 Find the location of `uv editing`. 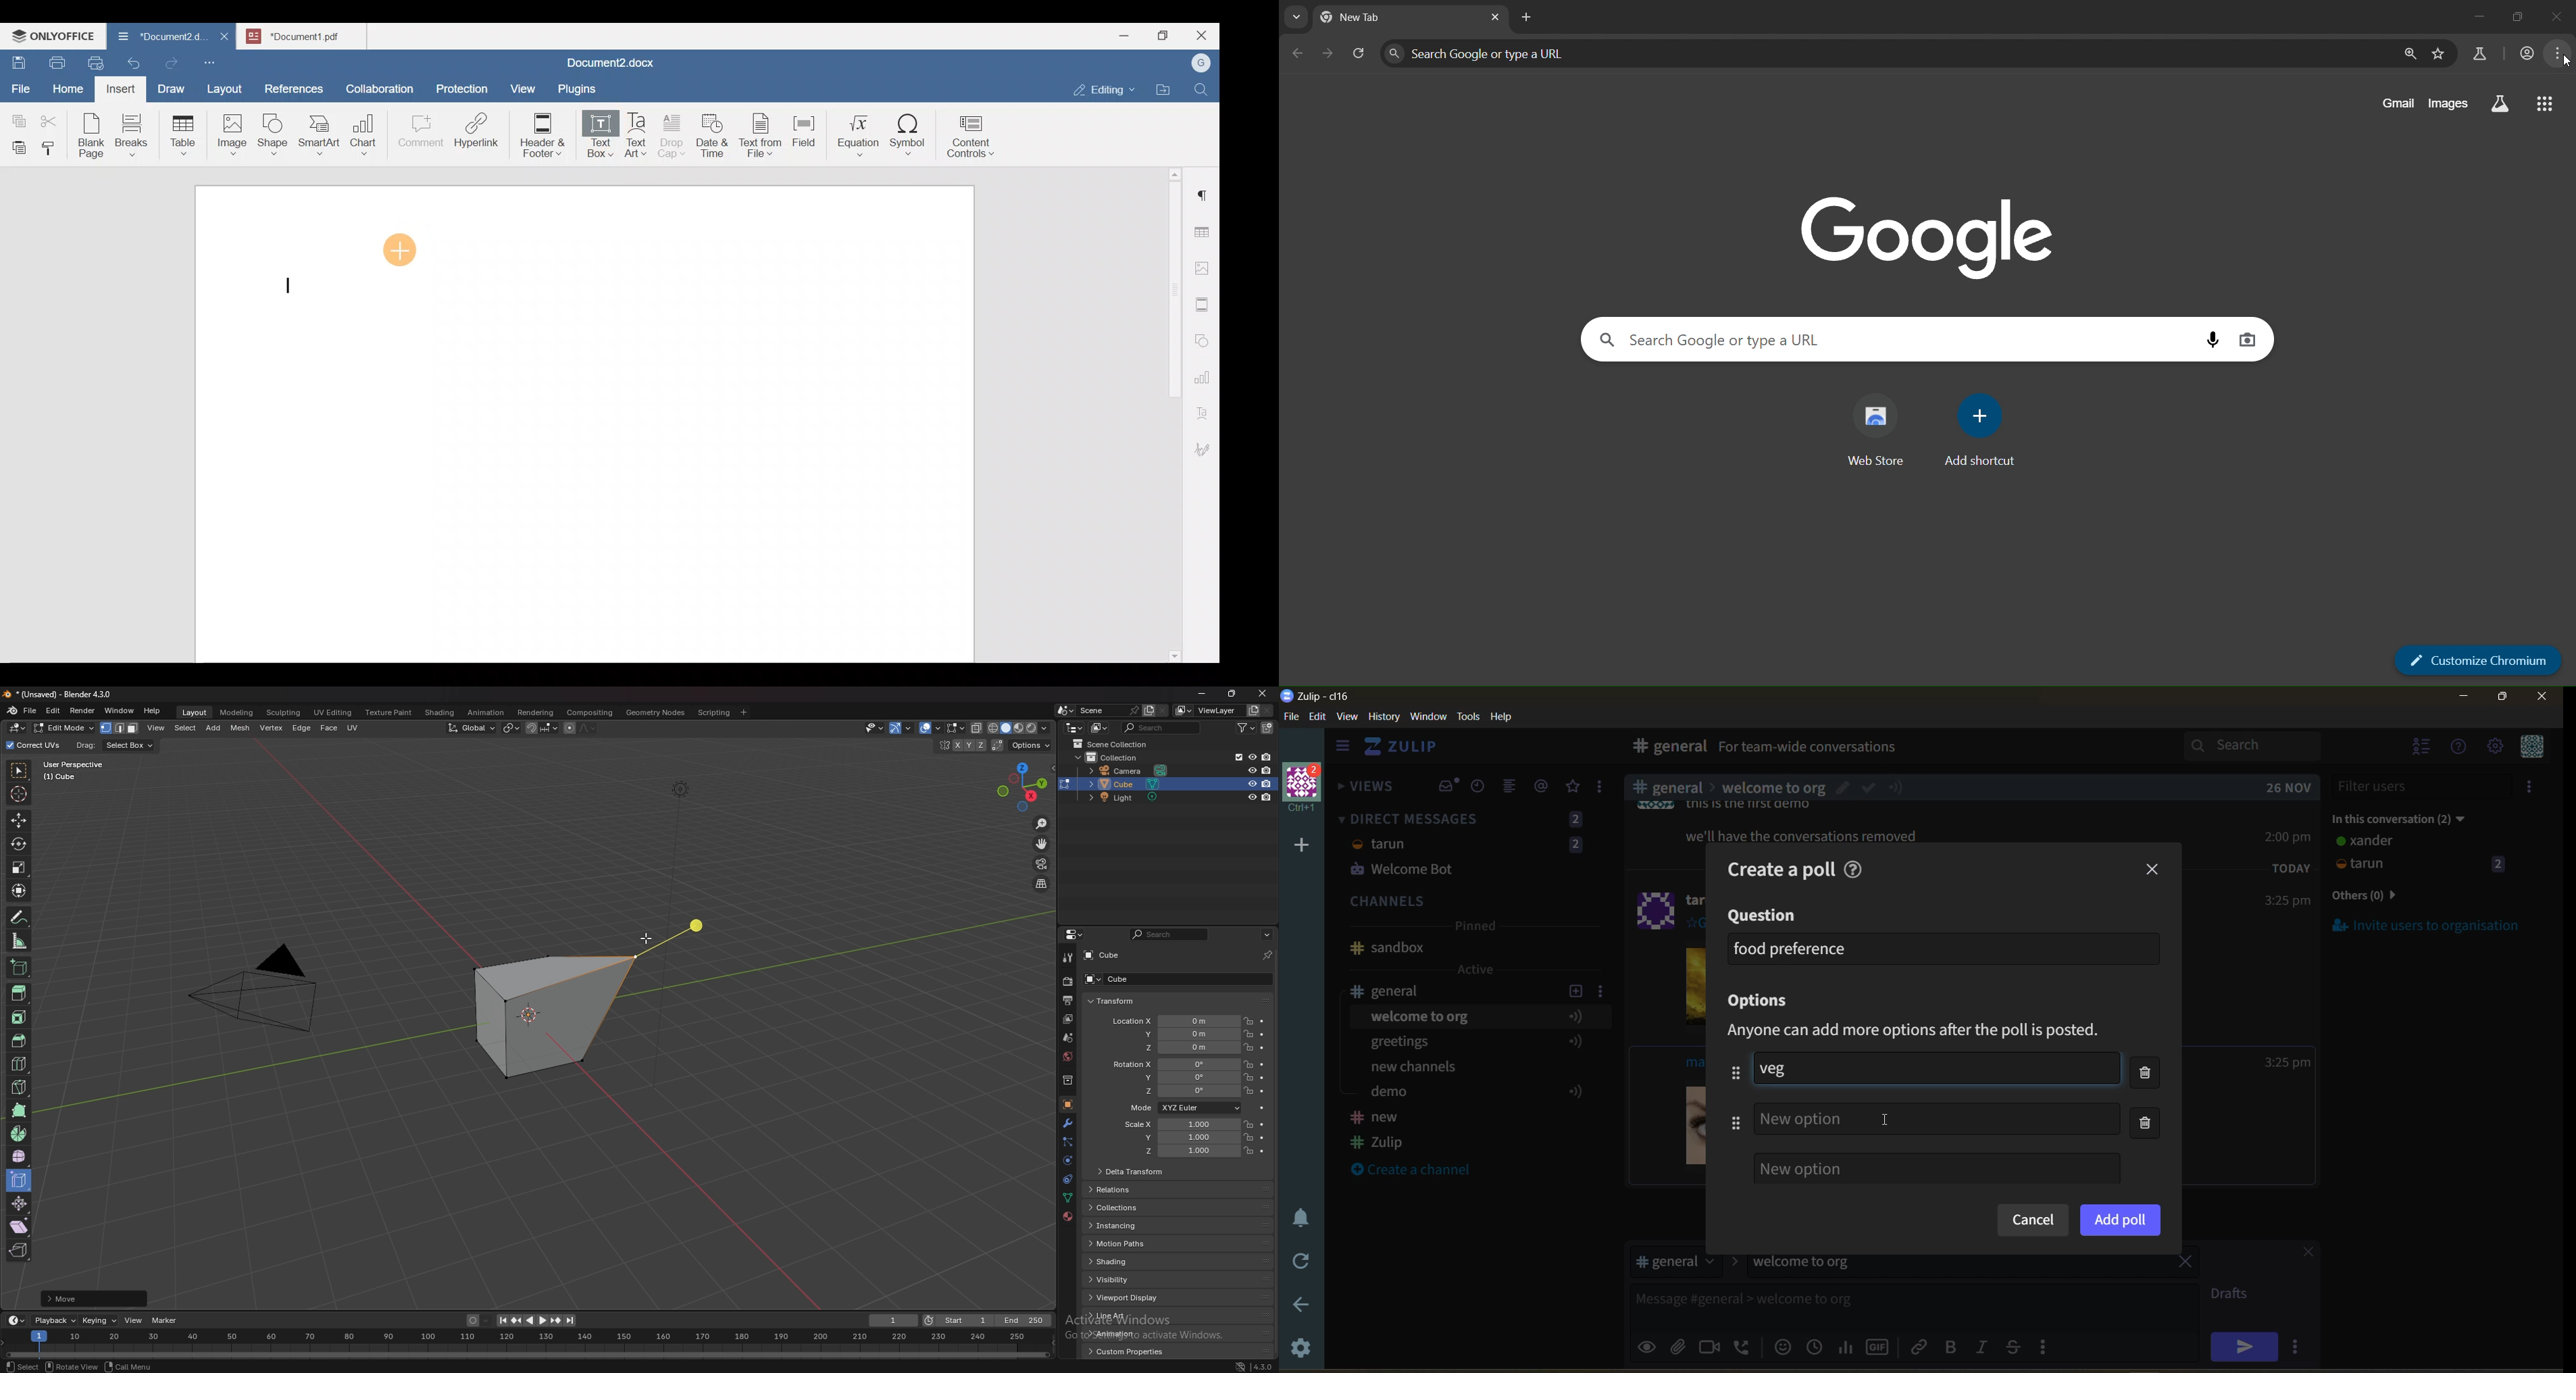

uv editing is located at coordinates (334, 712).